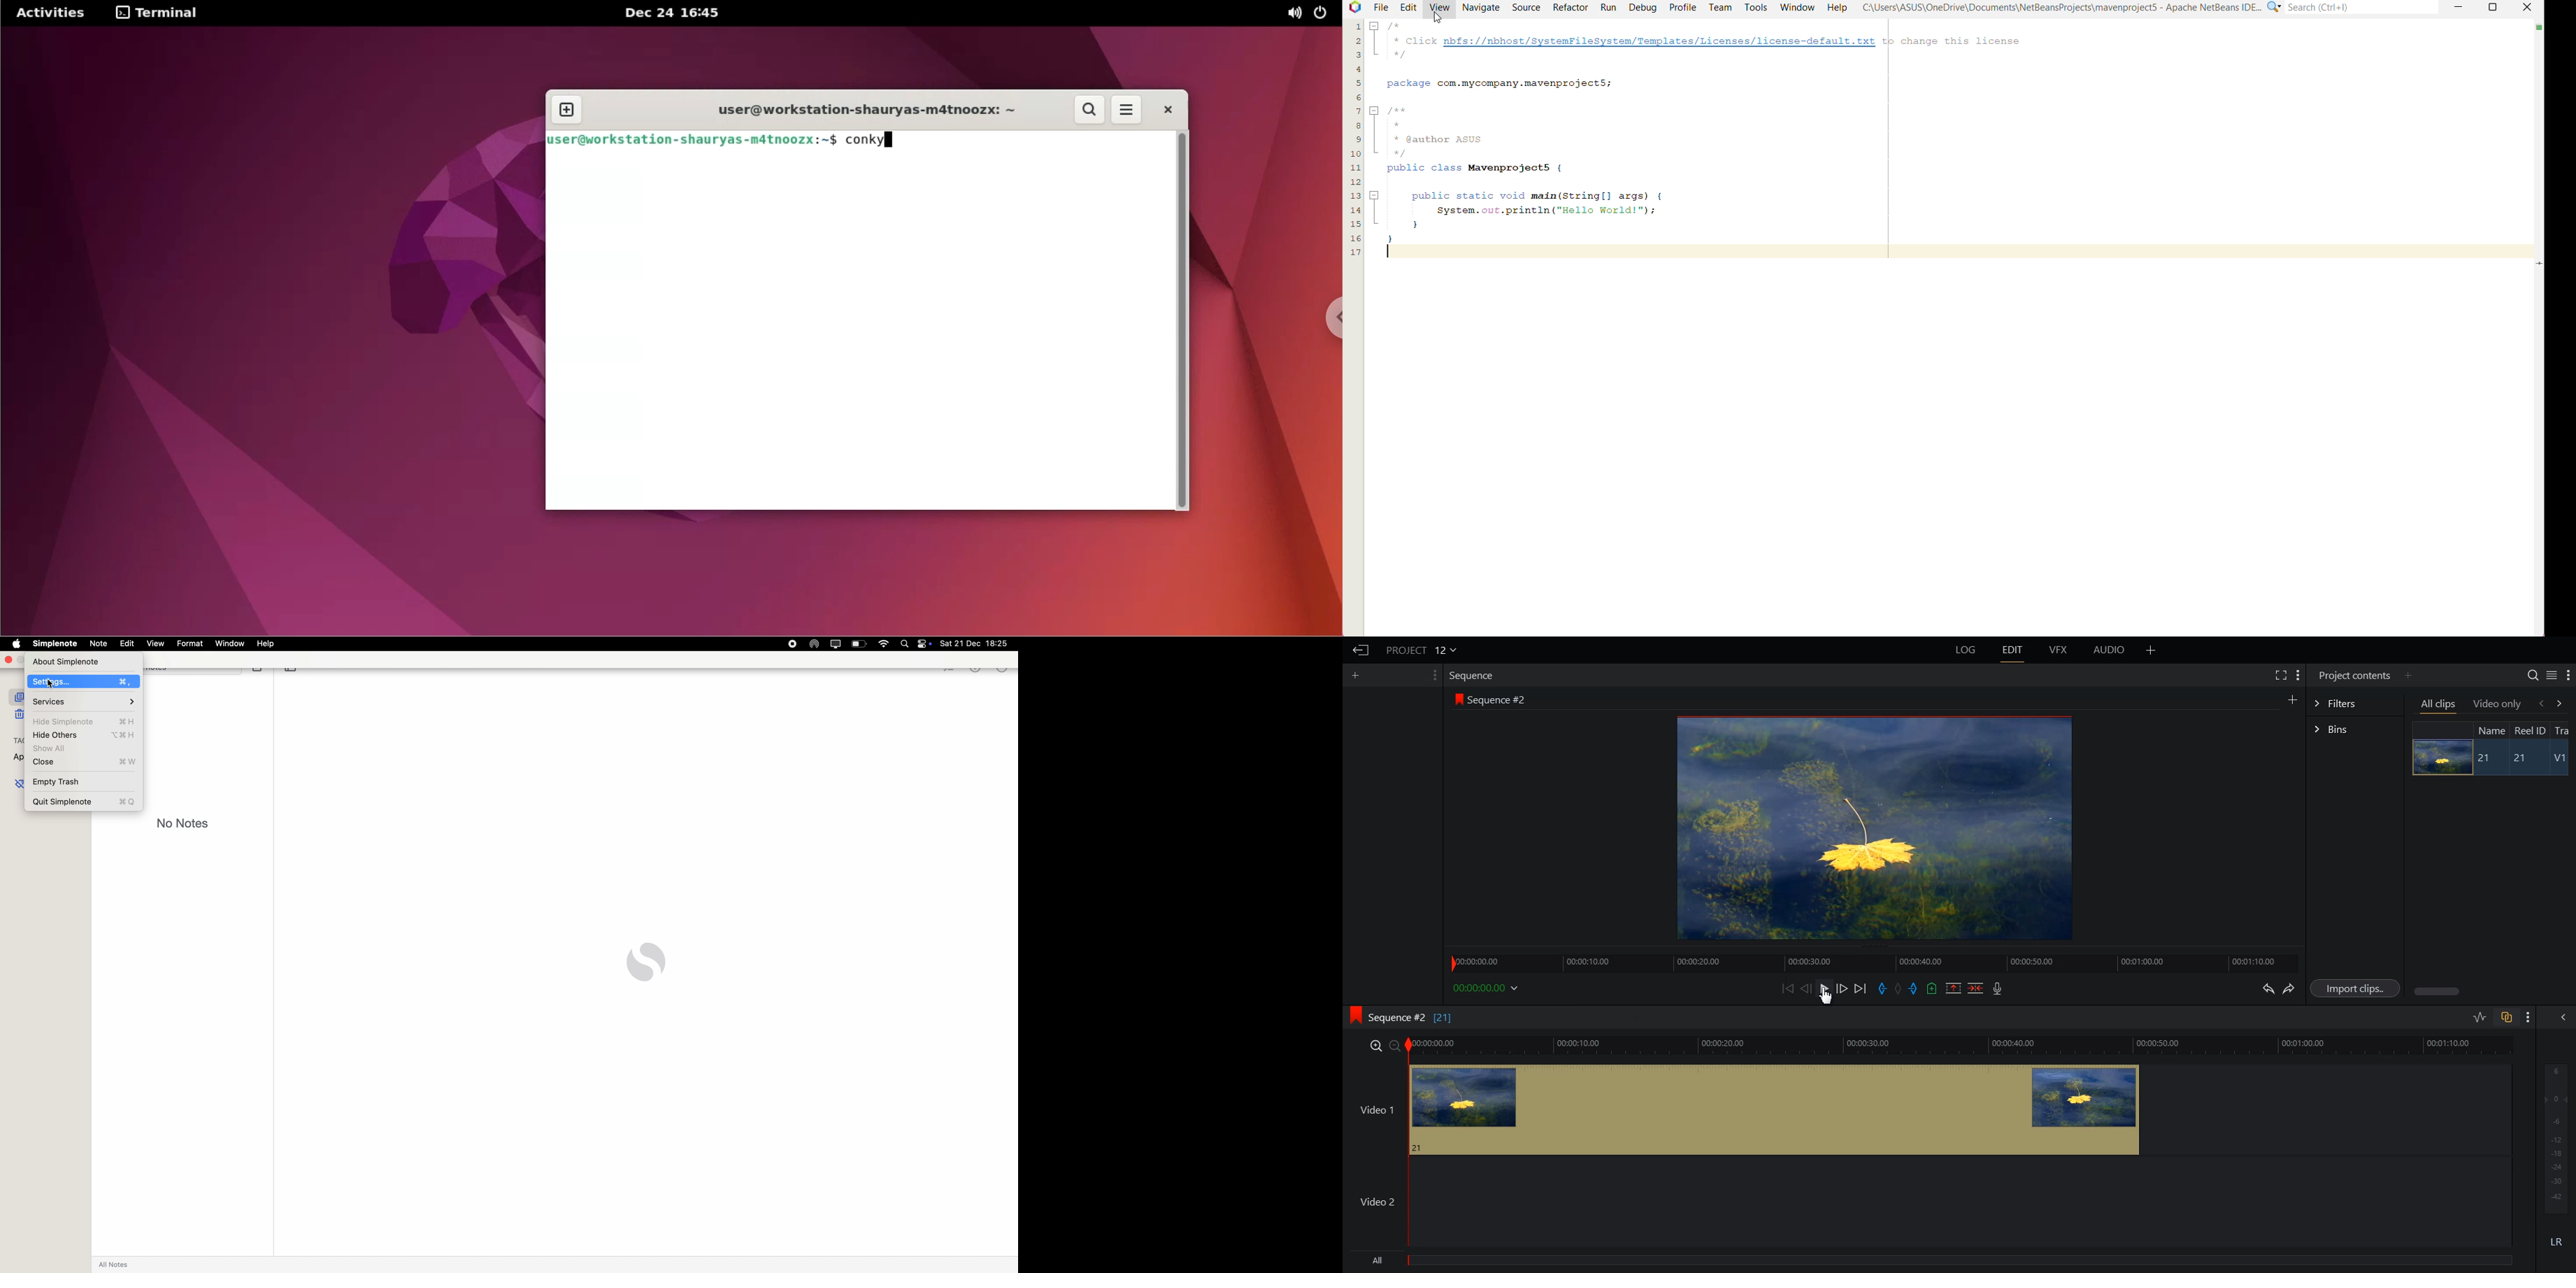 This screenshot has width=2576, height=1288. Describe the element at coordinates (2014, 650) in the screenshot. I see `EDIT` at that location.